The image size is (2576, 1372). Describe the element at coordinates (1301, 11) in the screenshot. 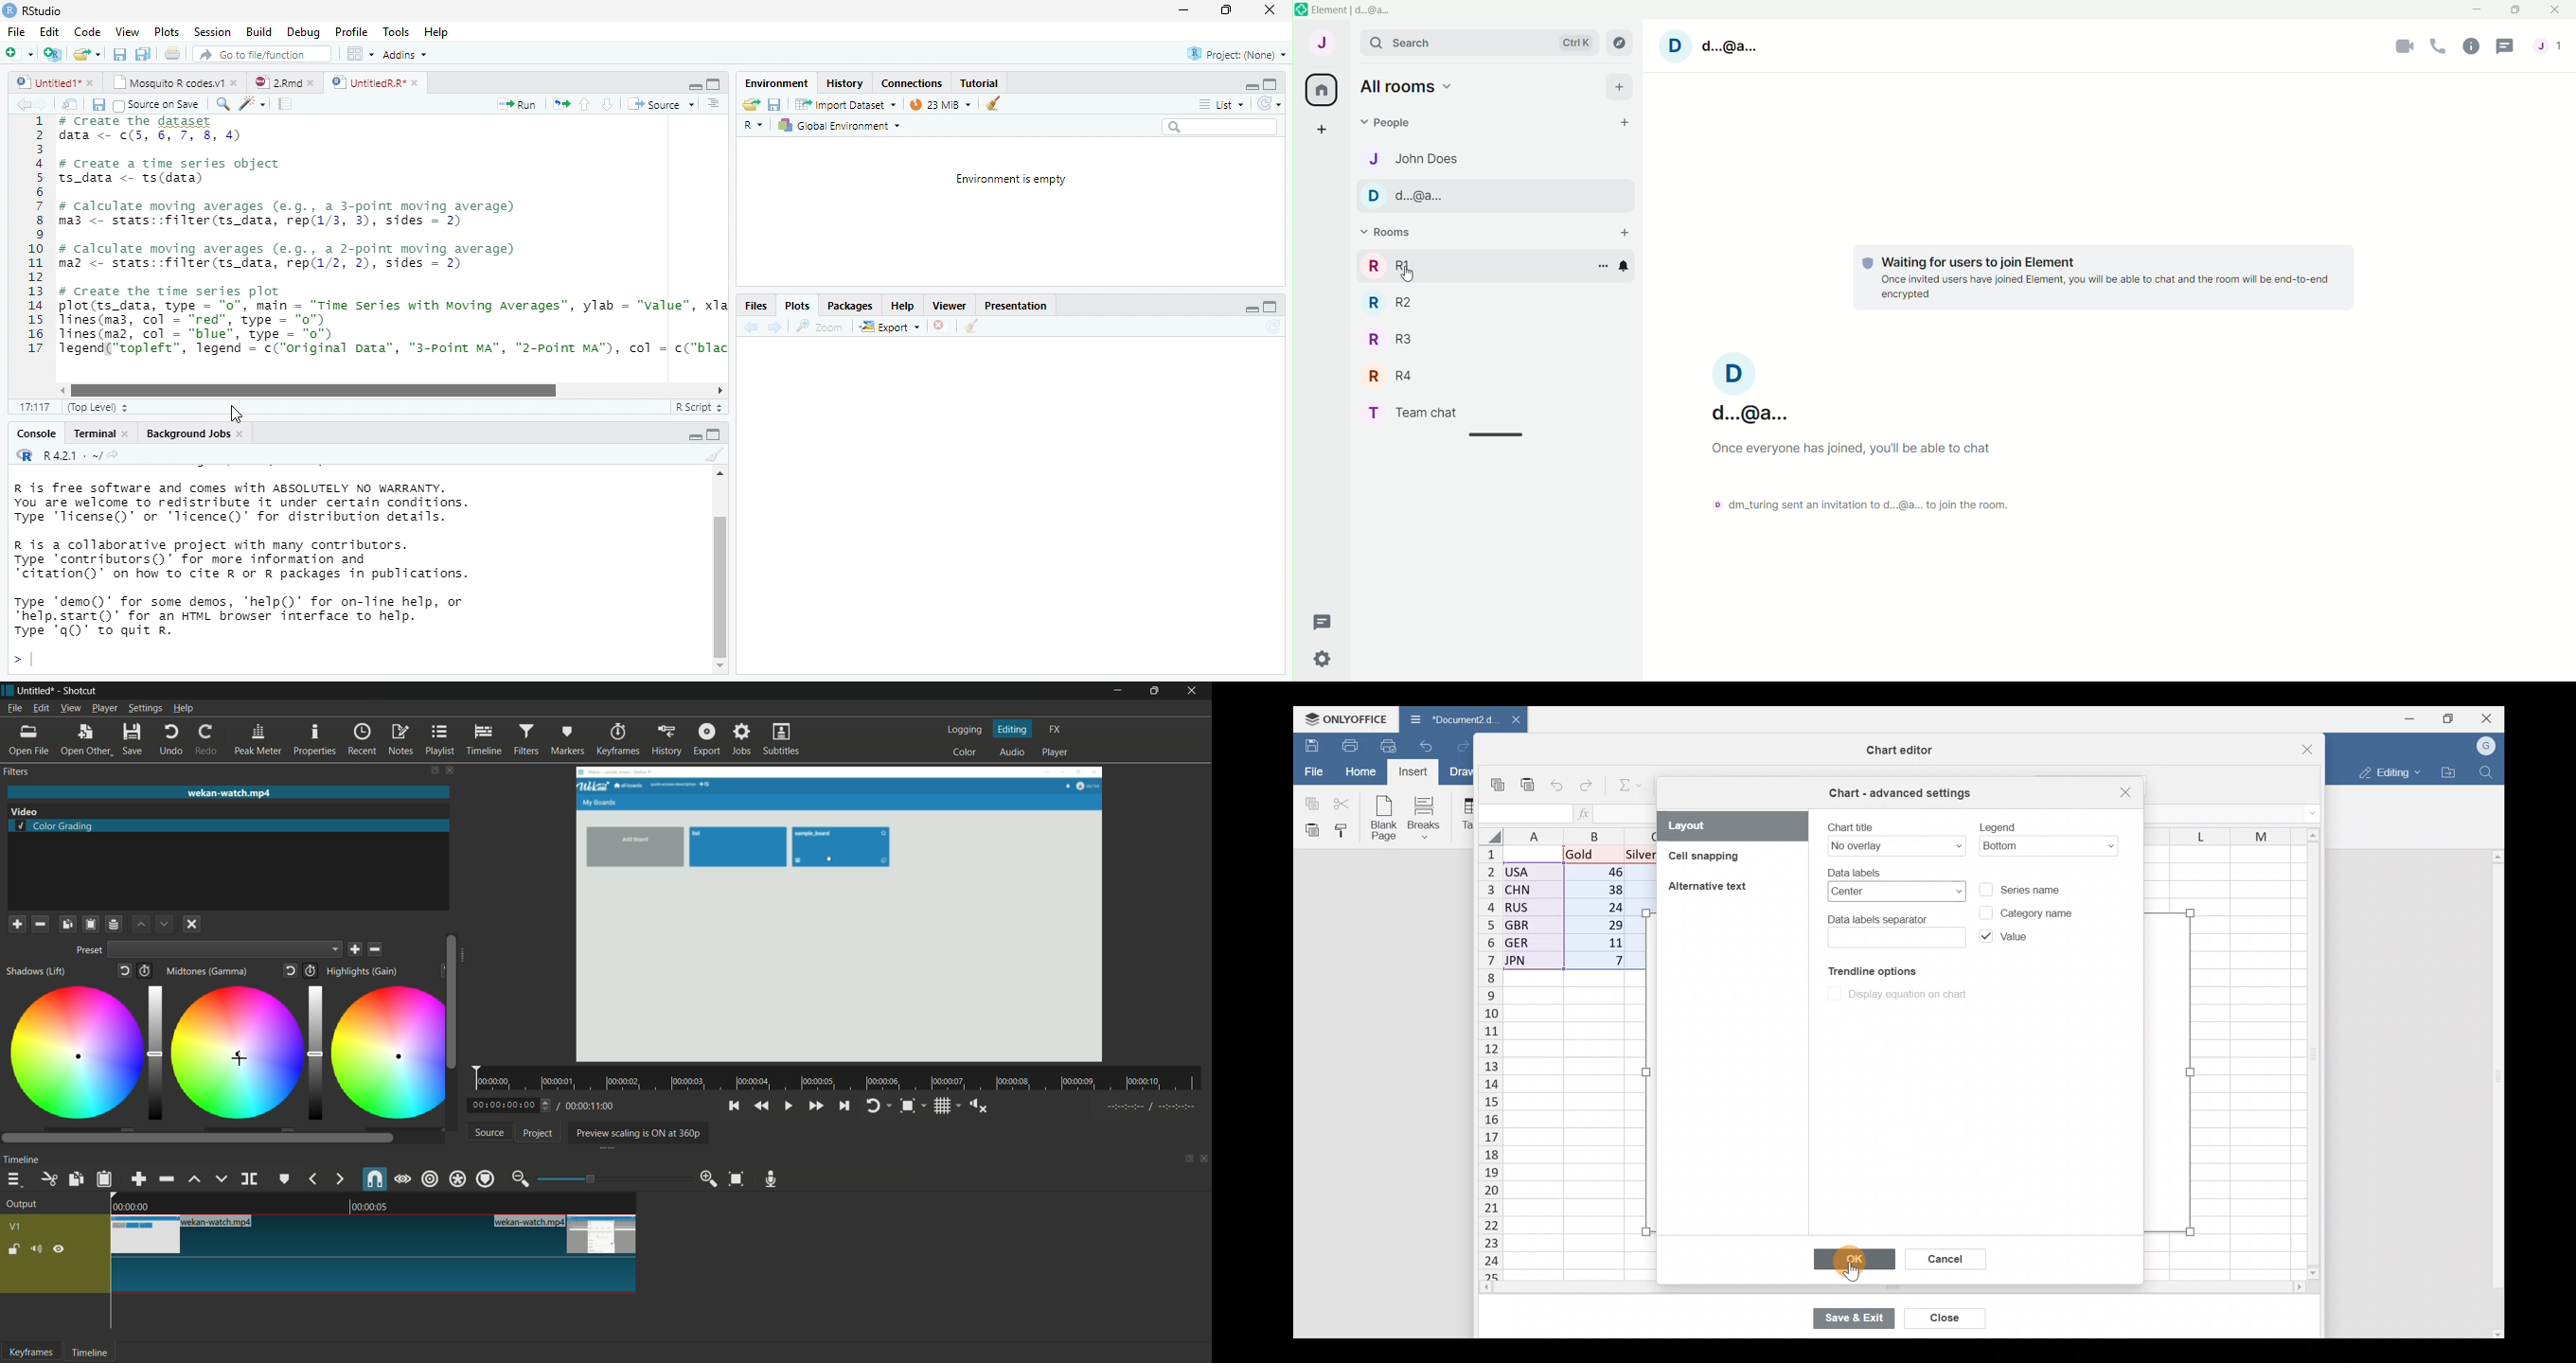

I see `logo` at that location.